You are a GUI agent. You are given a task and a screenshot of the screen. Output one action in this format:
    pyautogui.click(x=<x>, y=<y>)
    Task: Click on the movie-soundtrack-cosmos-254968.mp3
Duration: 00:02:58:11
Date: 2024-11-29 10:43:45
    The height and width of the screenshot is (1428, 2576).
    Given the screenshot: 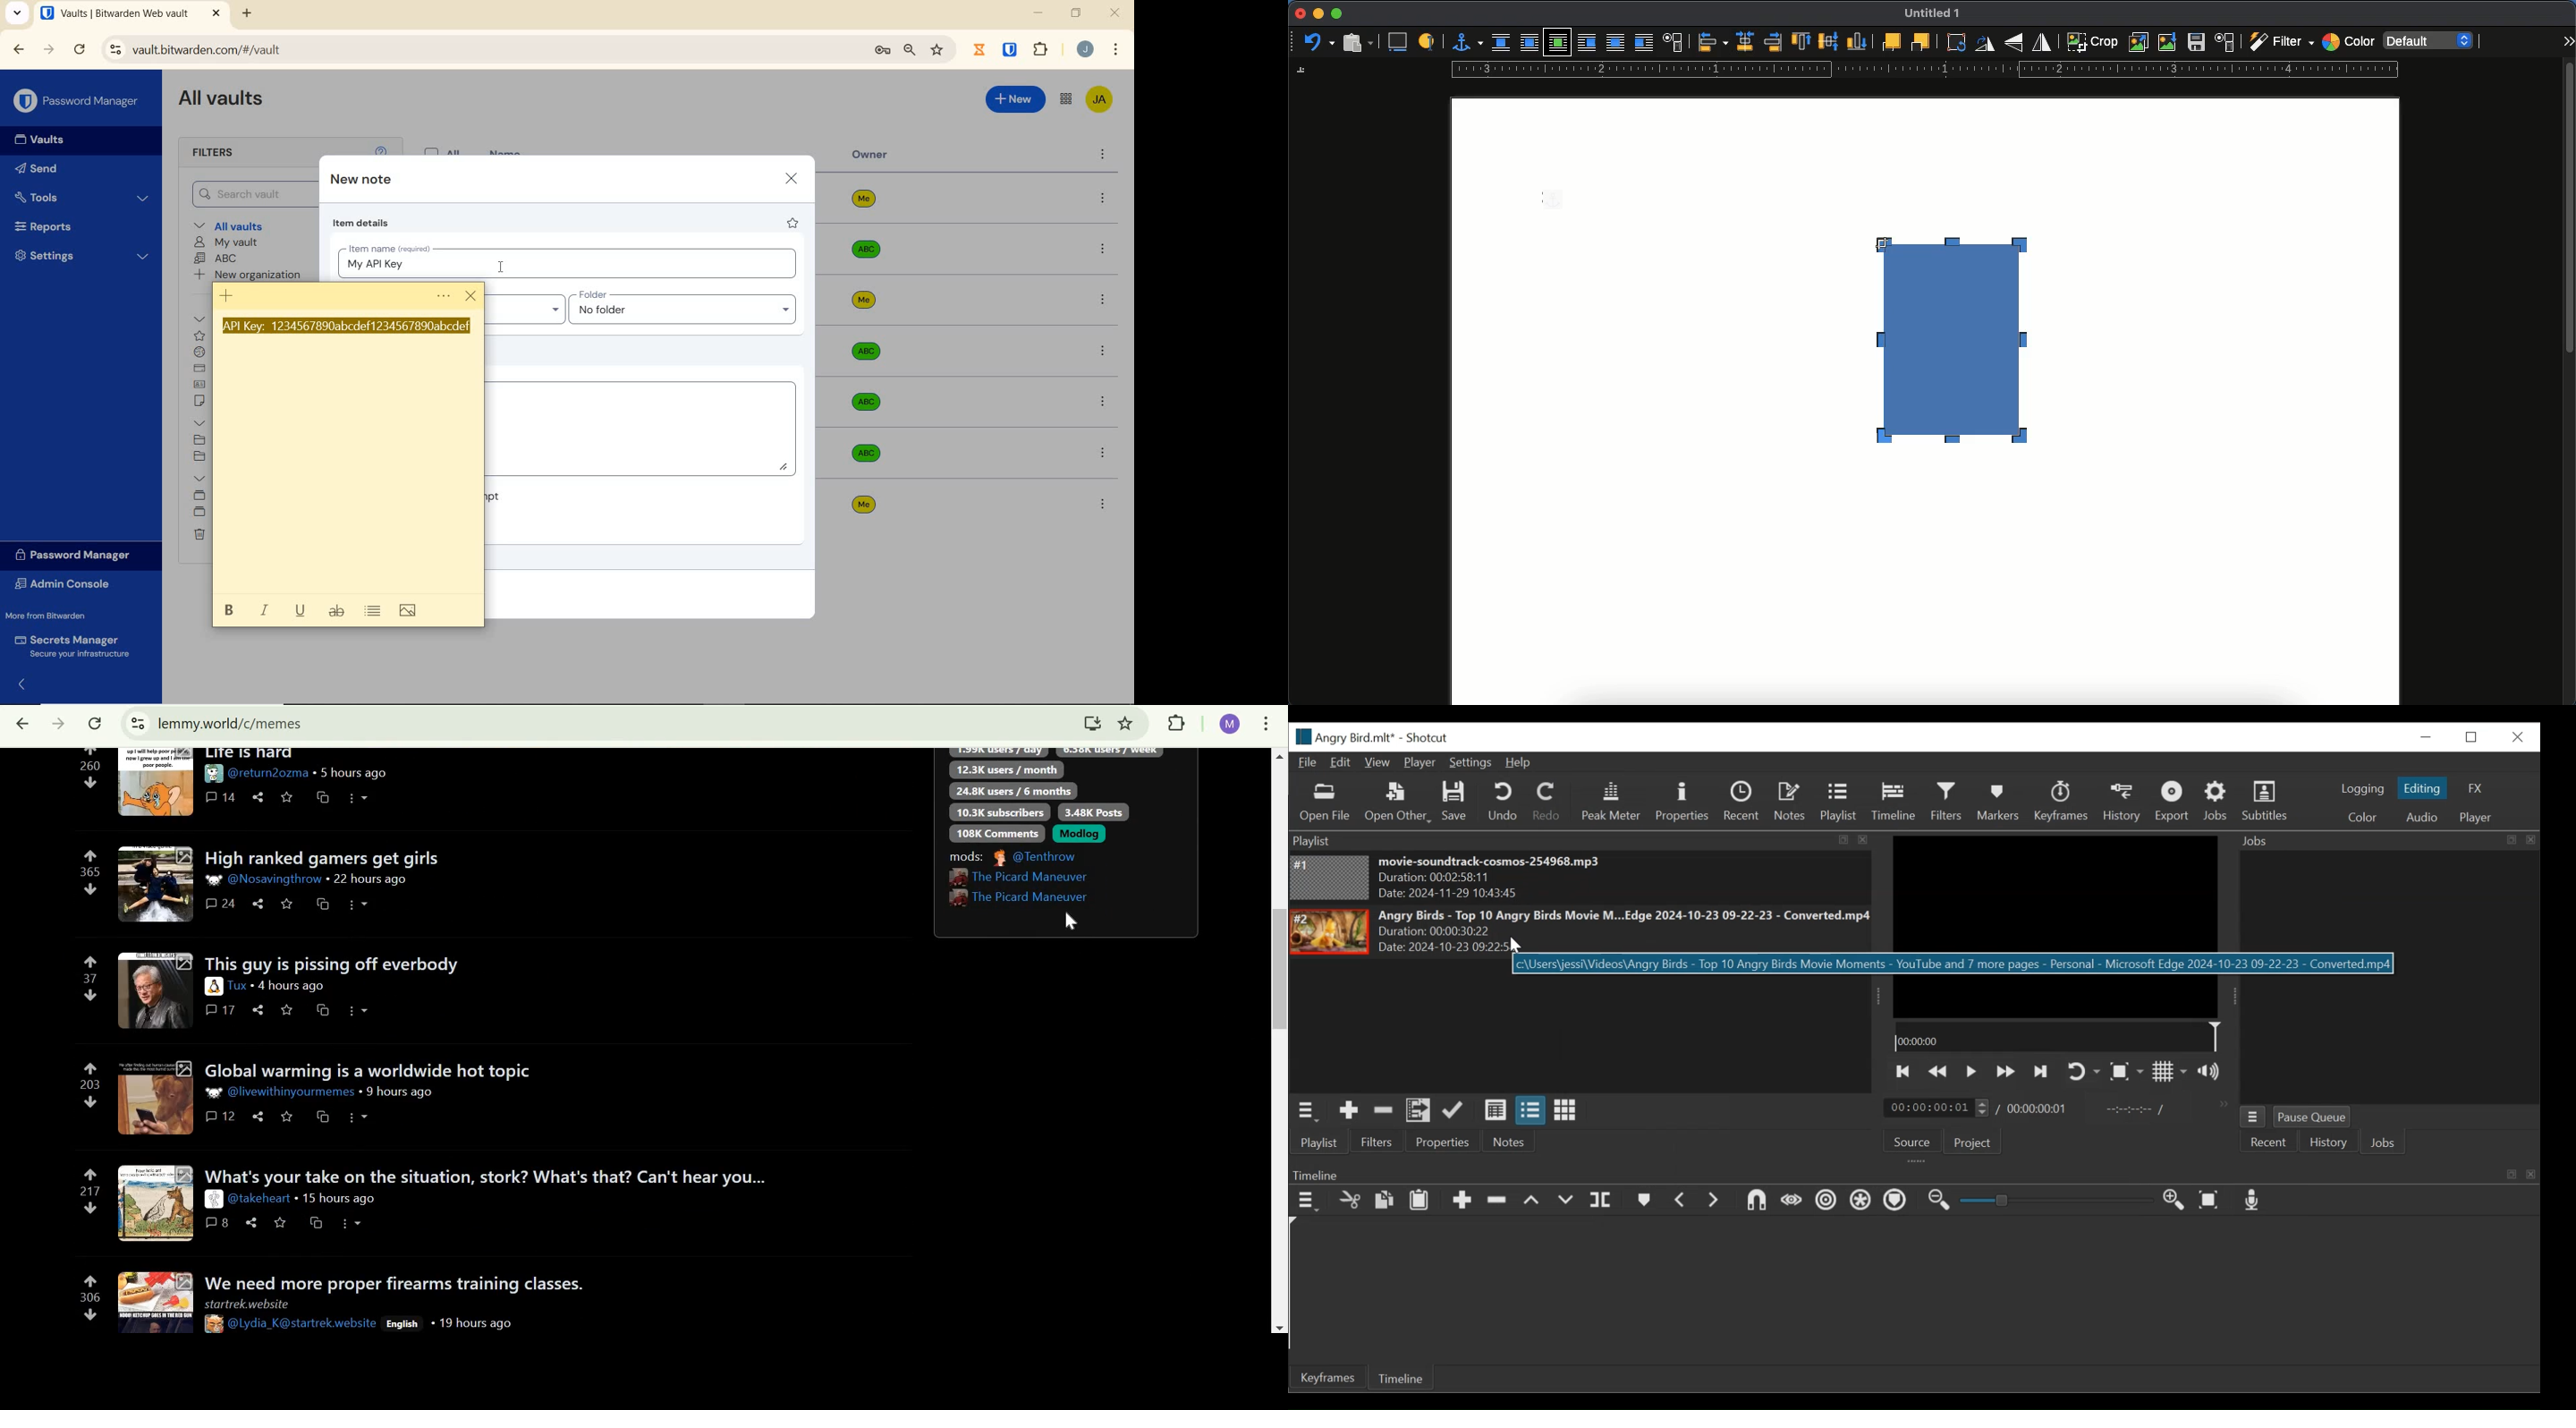 What is the action you would take?
    pyautogui.click(x=1518, y=879)
    